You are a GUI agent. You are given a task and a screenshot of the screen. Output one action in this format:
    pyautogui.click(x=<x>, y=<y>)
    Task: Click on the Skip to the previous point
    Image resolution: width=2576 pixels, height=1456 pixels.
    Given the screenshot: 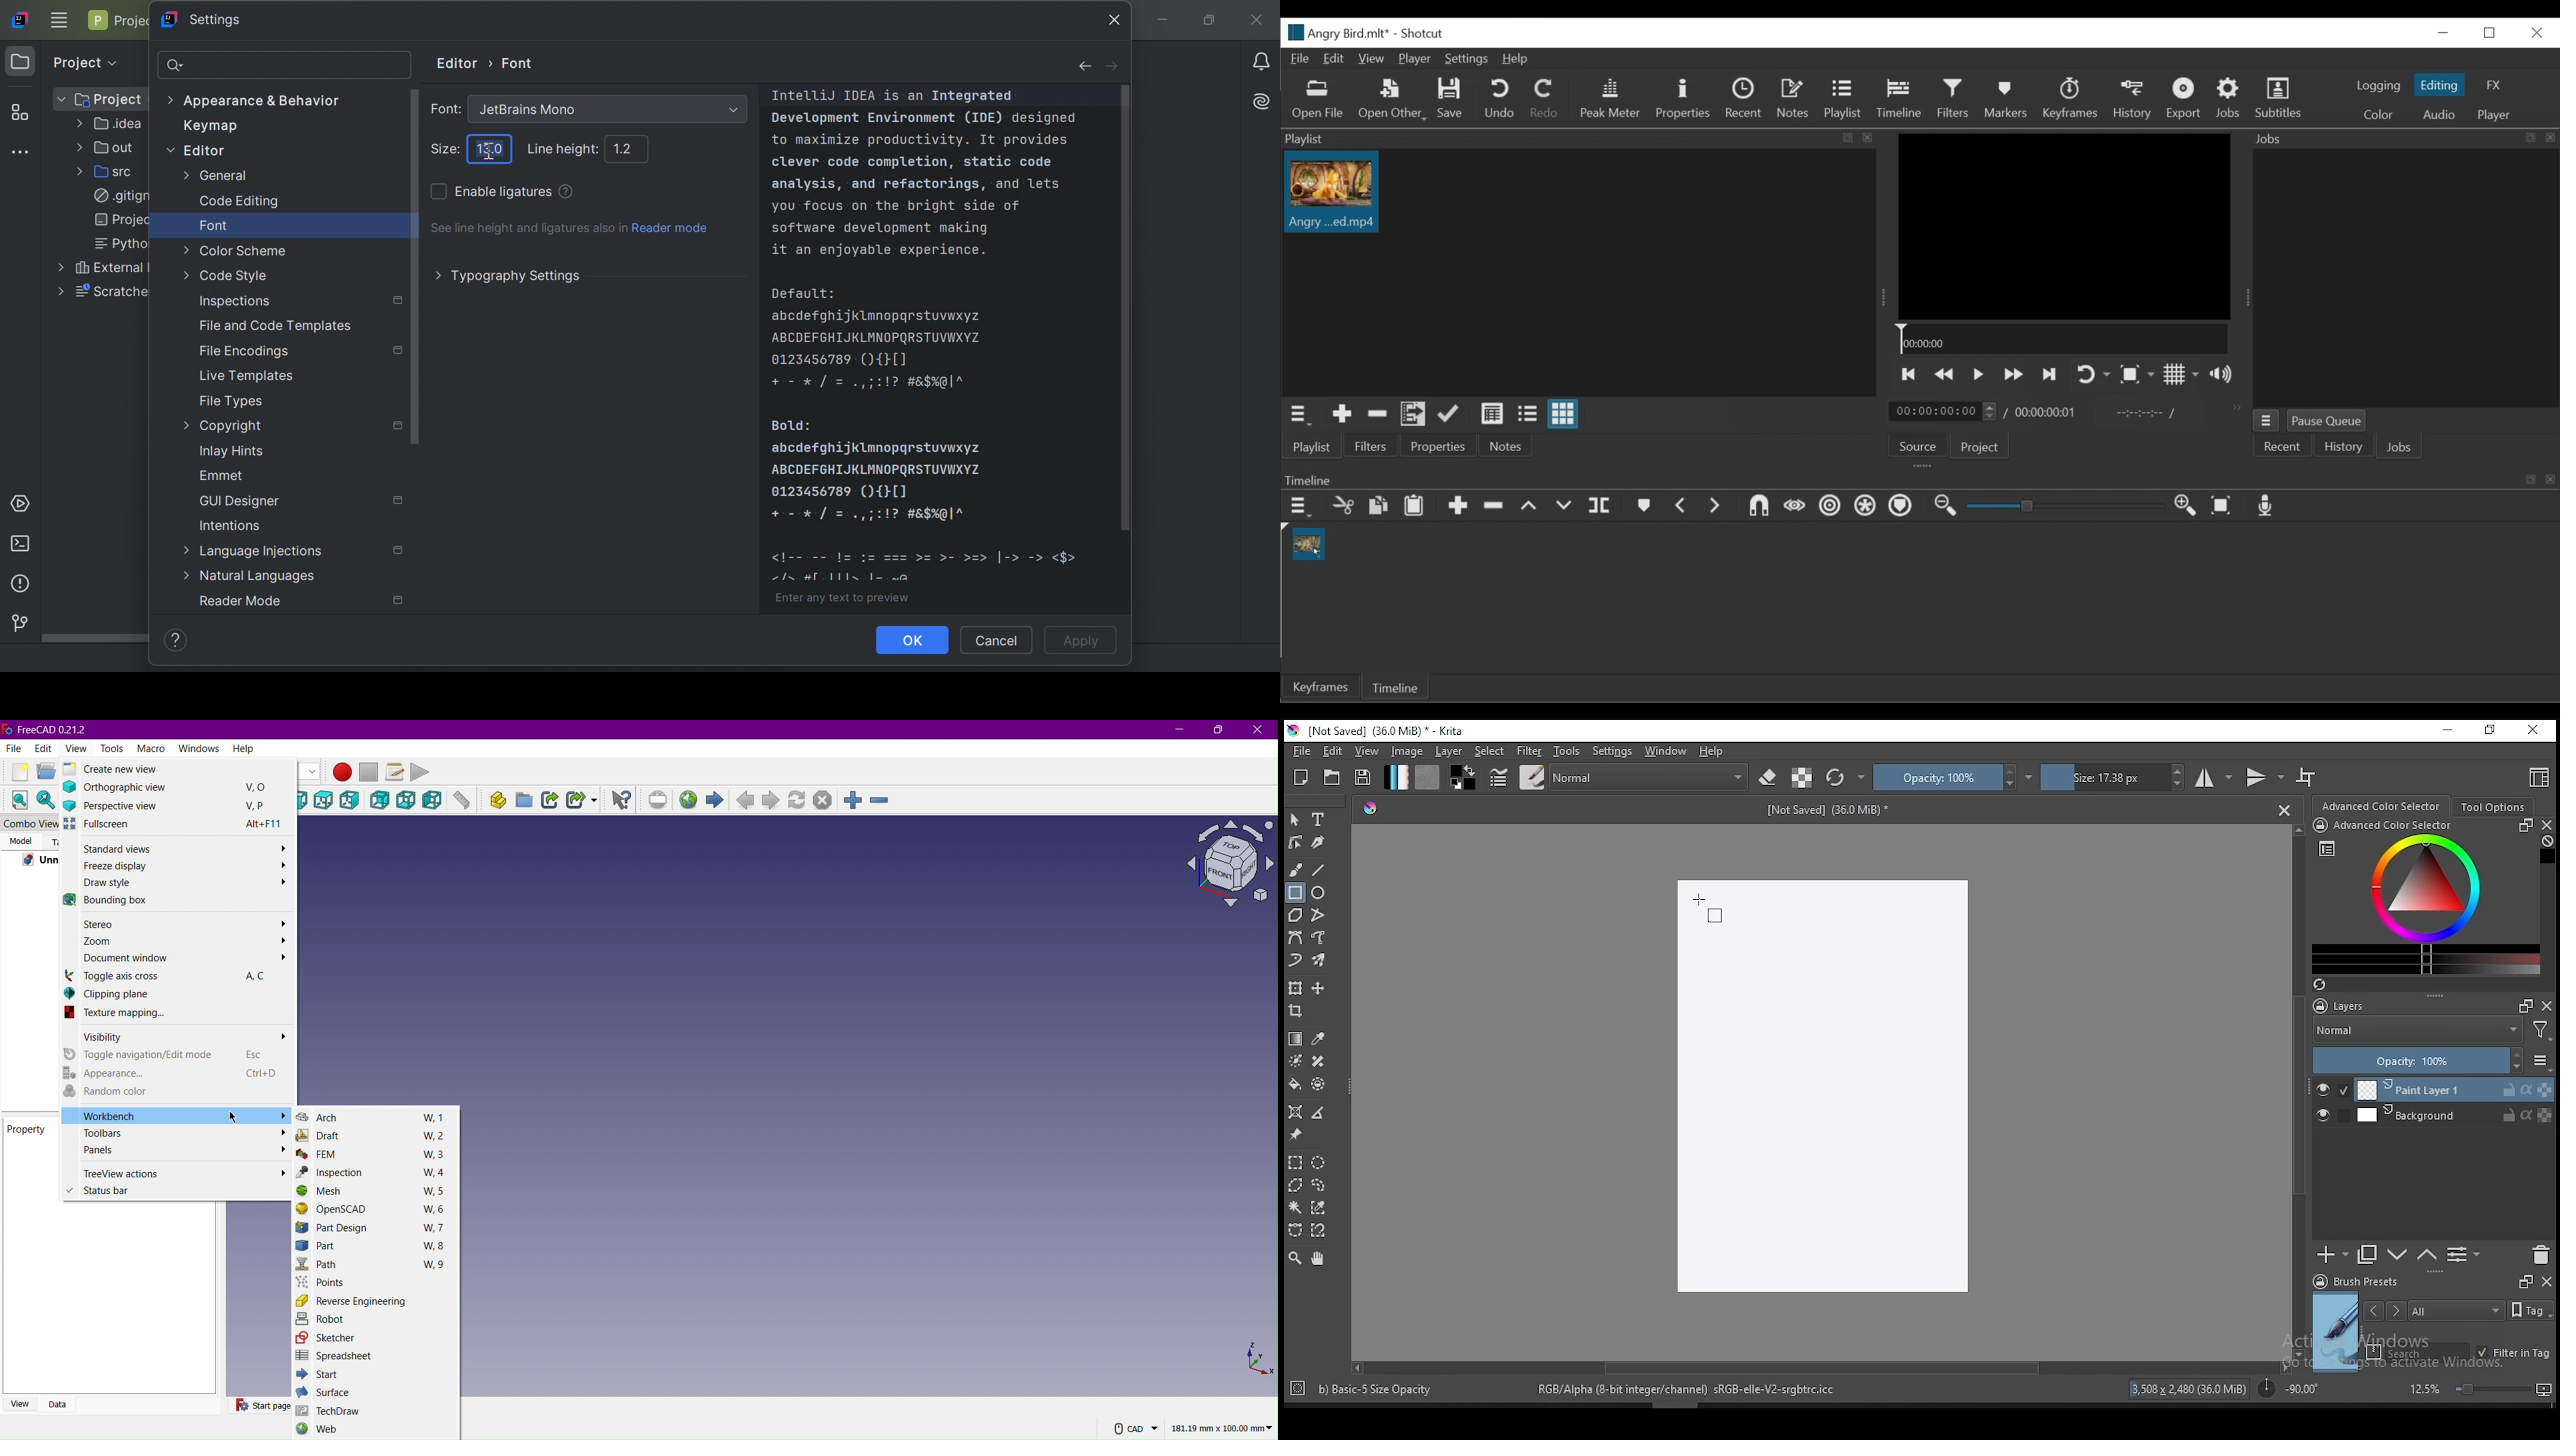 What is the action you would take?
    pyautogui.click(x=1909, y=373)
    